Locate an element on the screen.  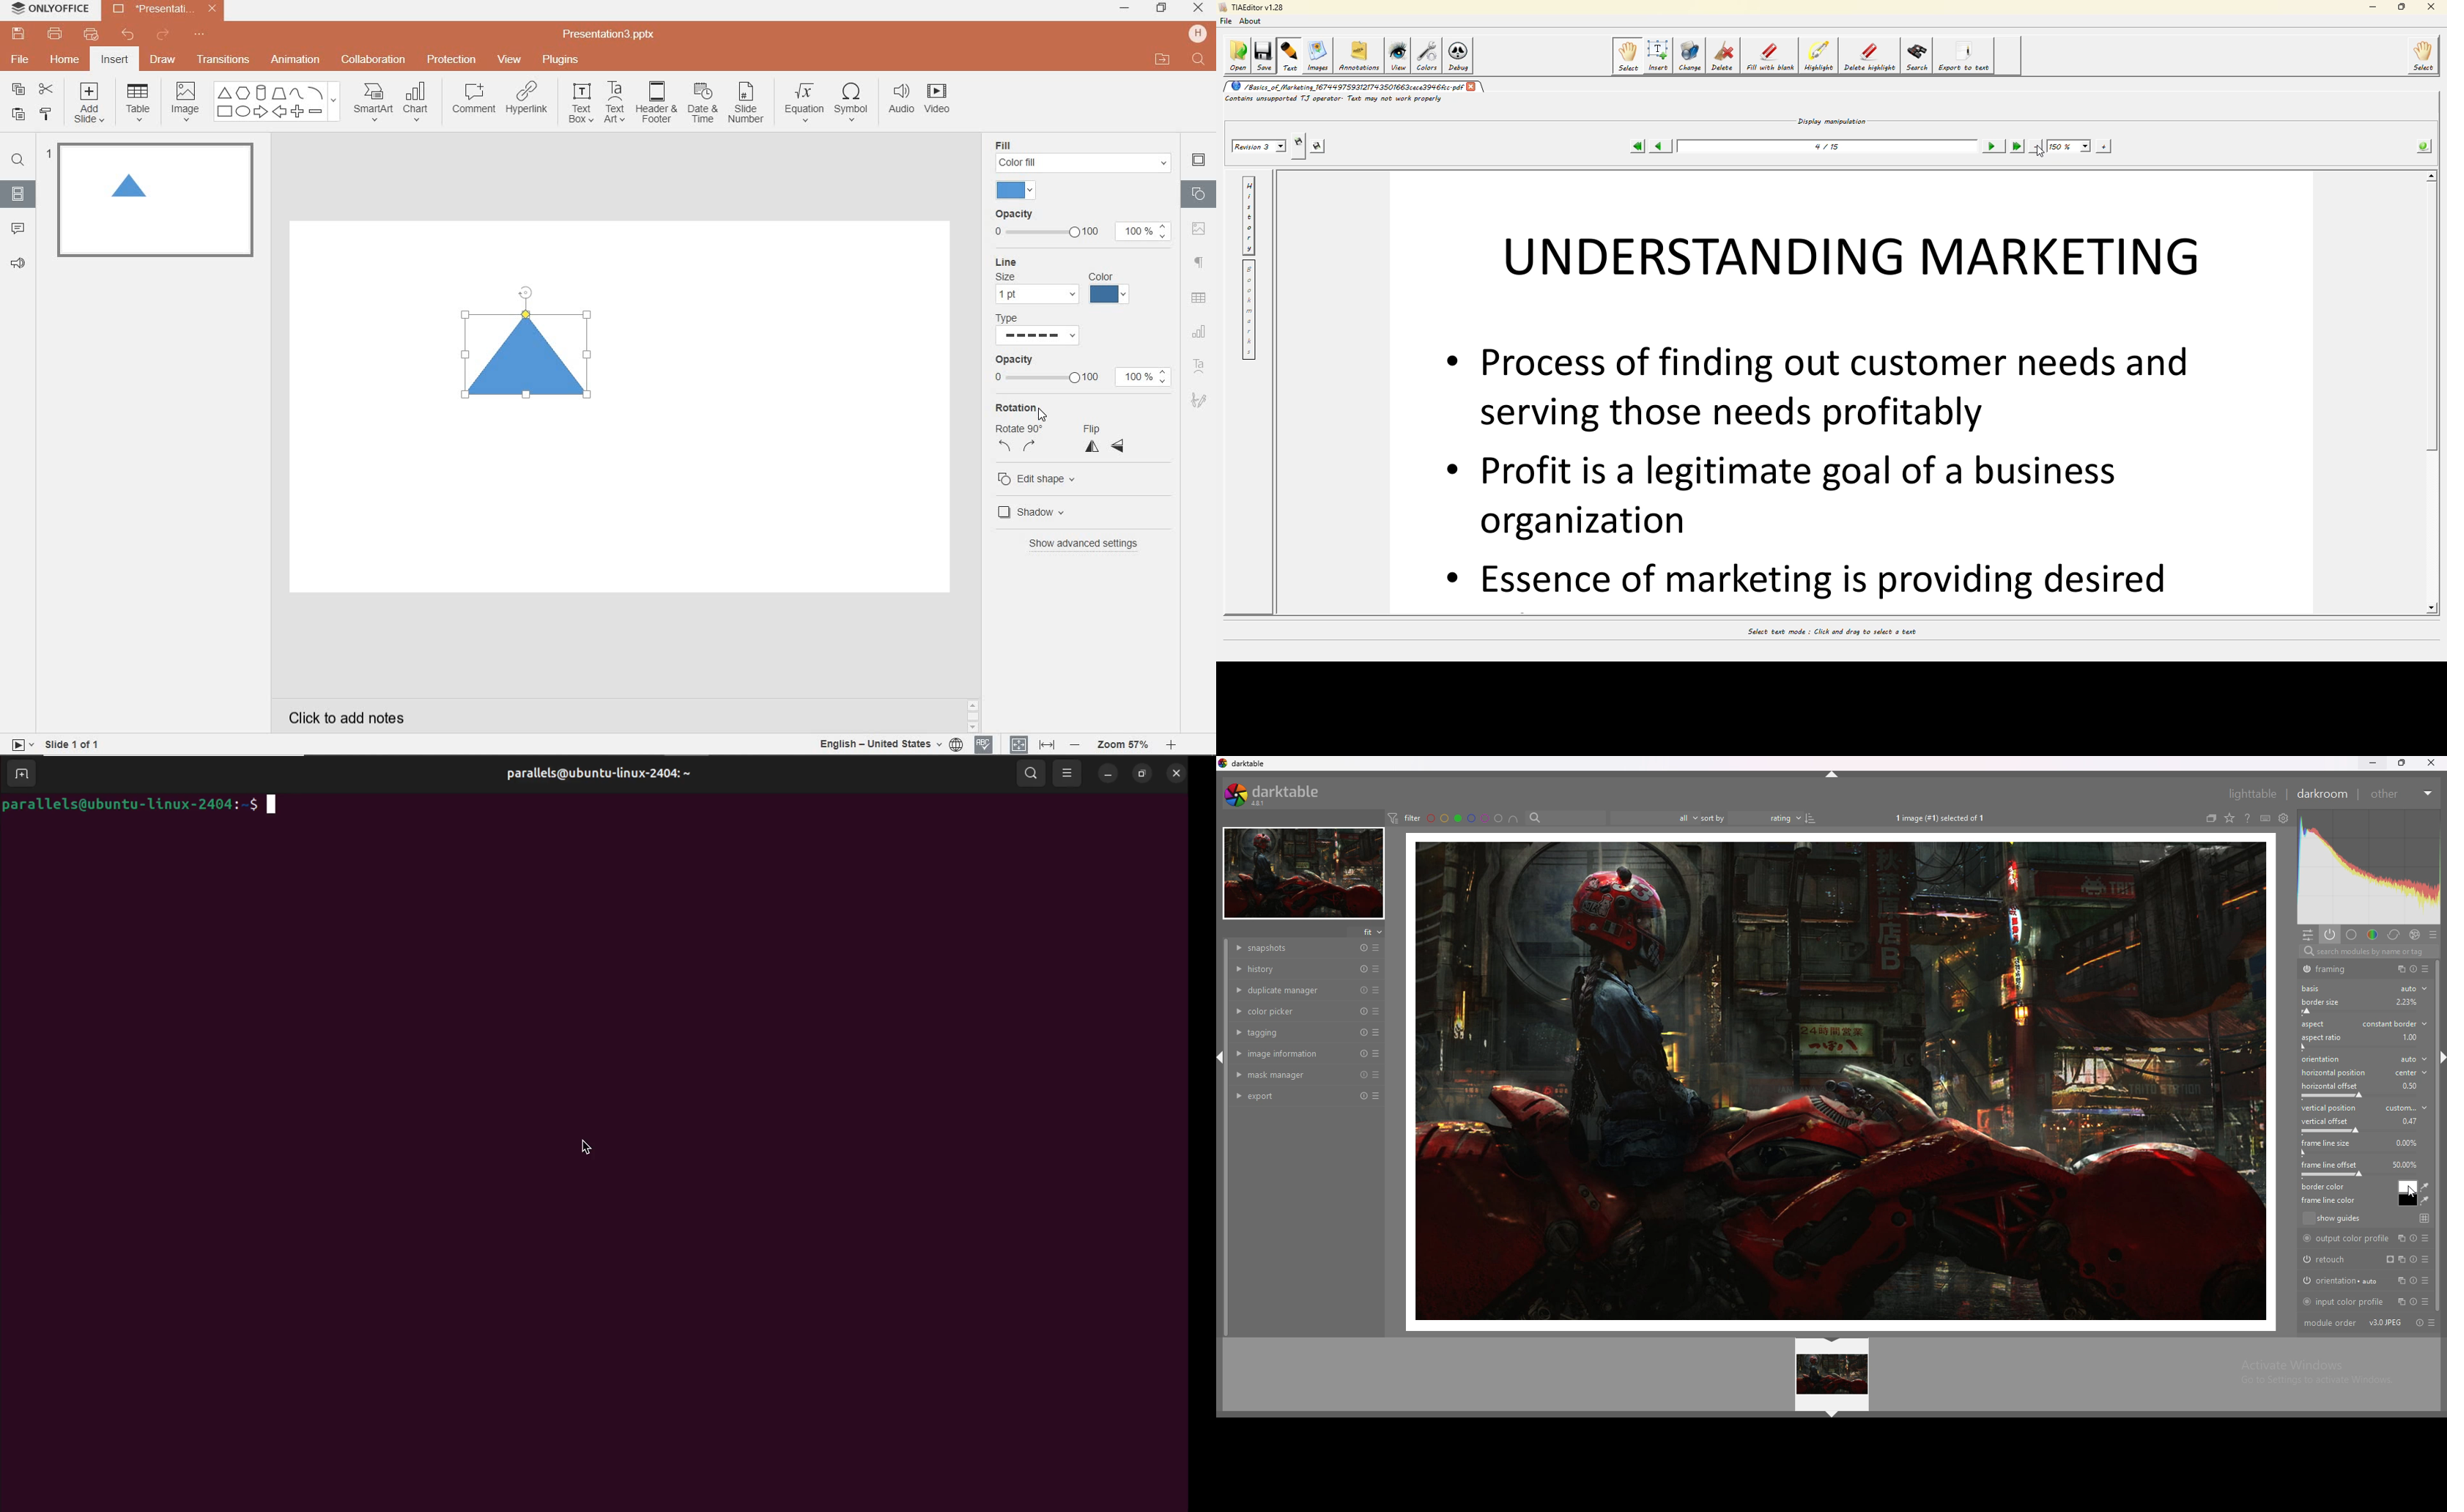
VIDEO is located at coordinates (942, 101).